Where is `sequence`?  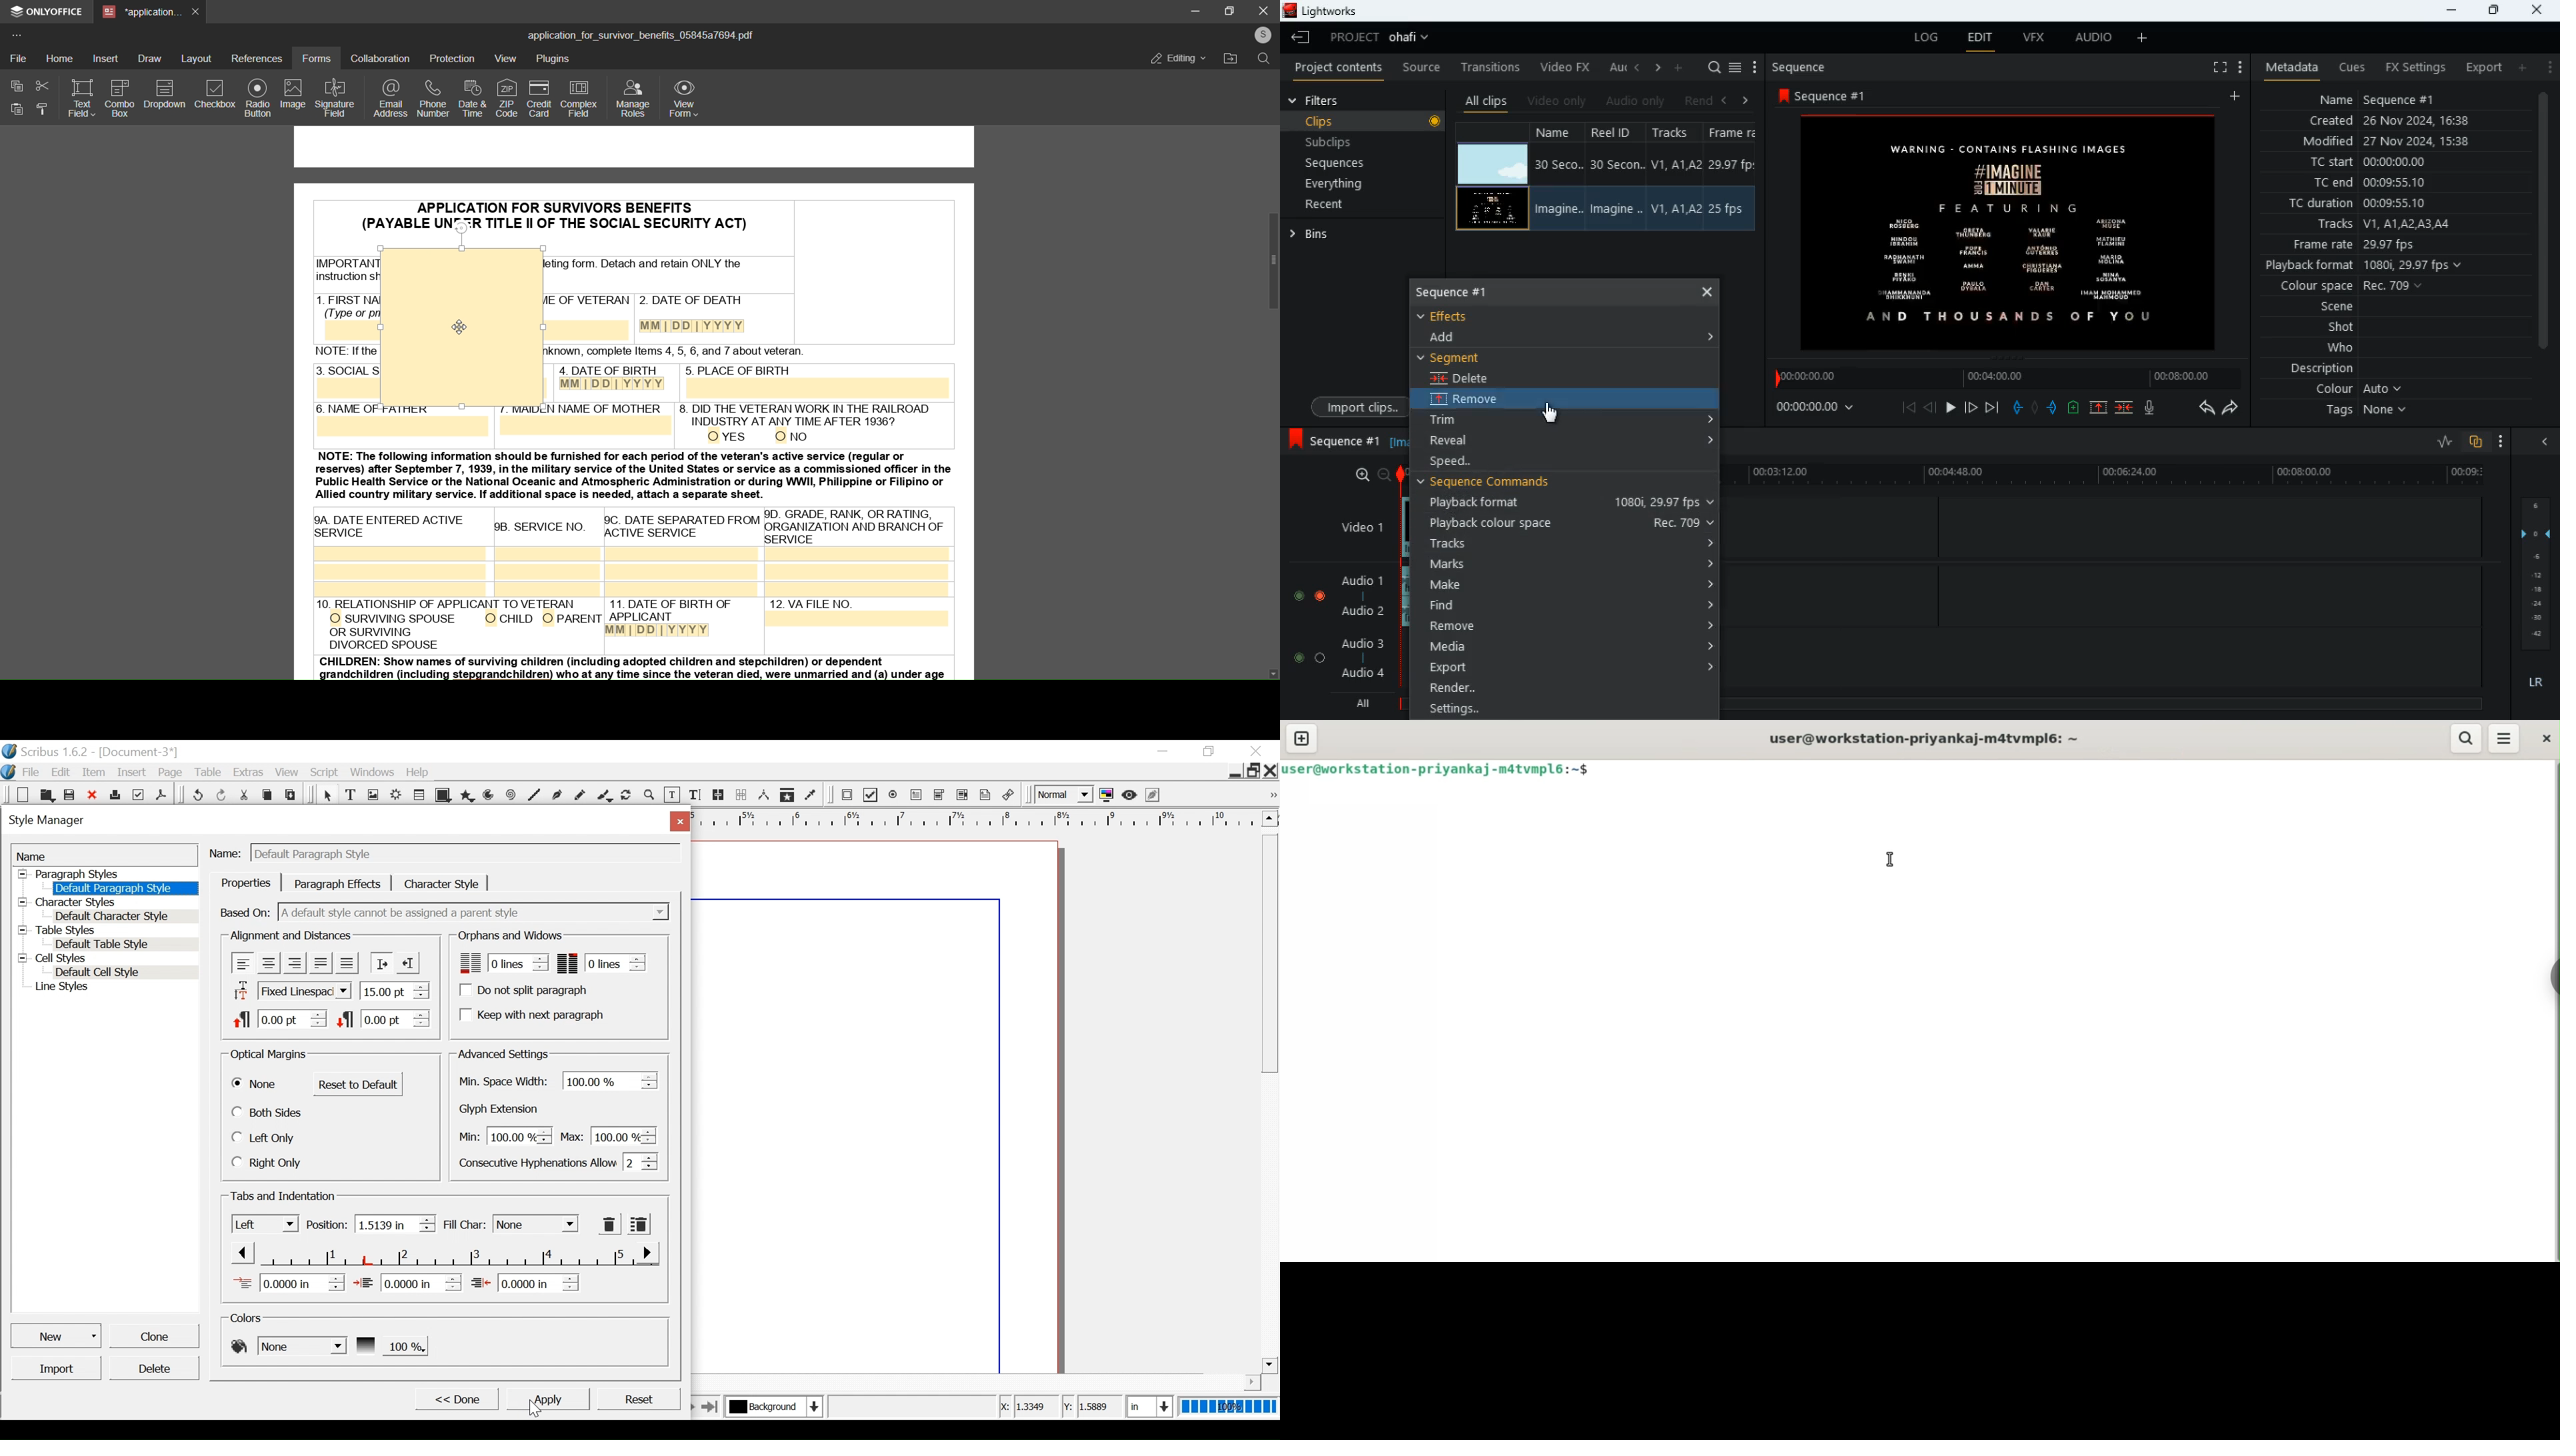
sequence is located at coordinates (1334, 441).